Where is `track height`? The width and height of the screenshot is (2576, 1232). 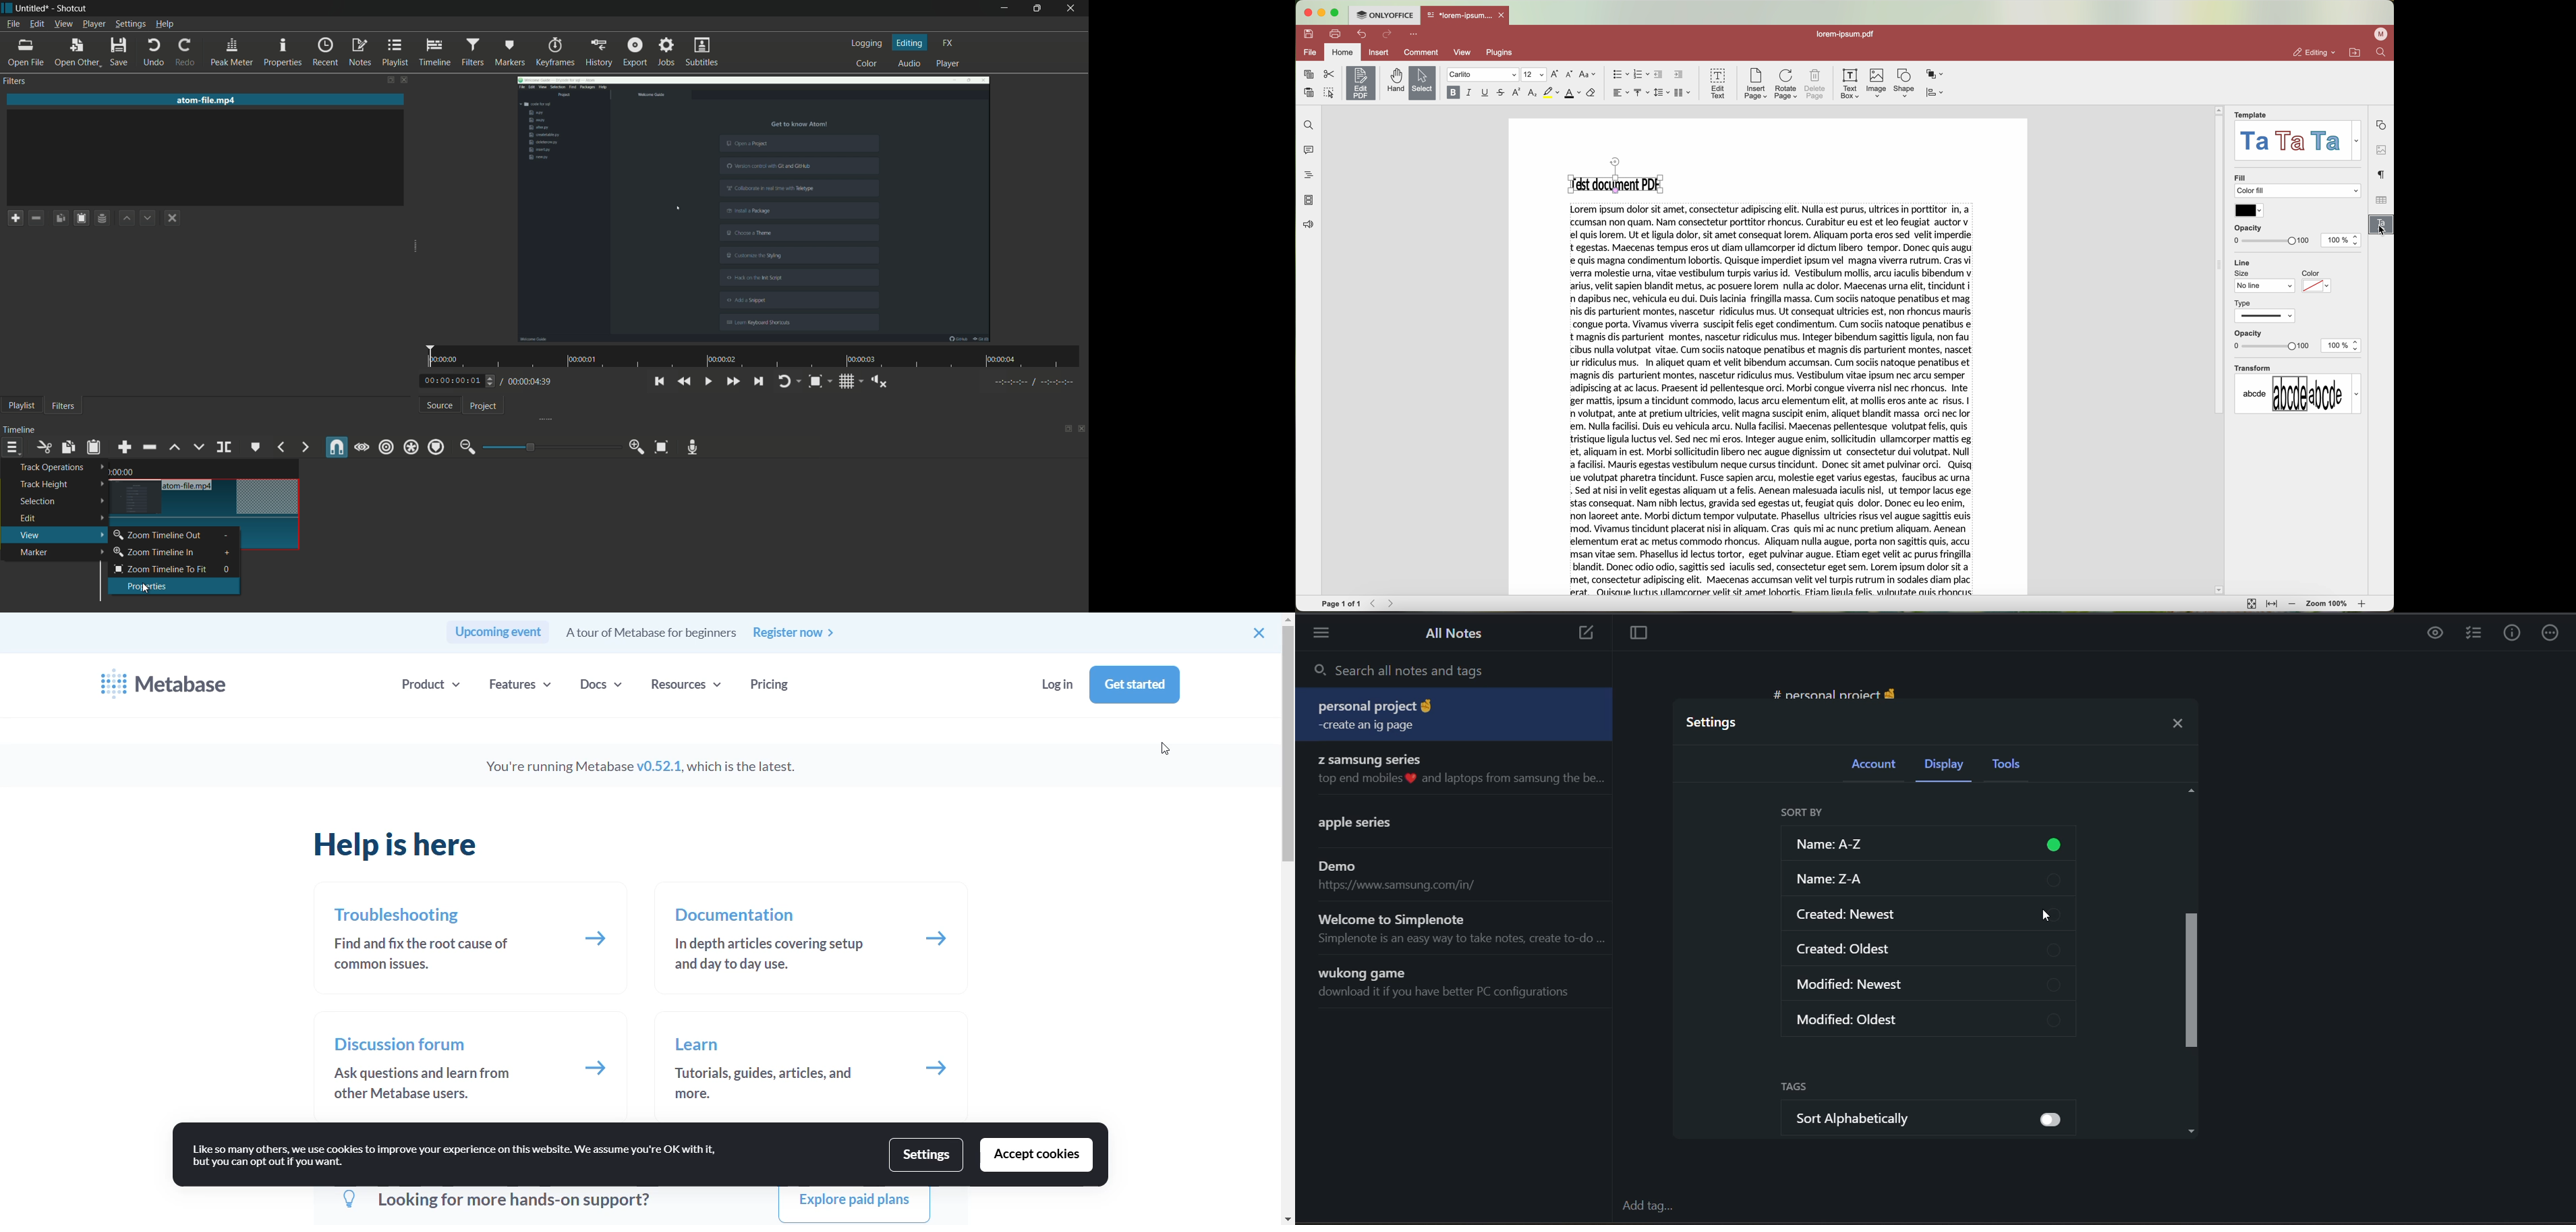 track height is located at coordinates (61, 485).